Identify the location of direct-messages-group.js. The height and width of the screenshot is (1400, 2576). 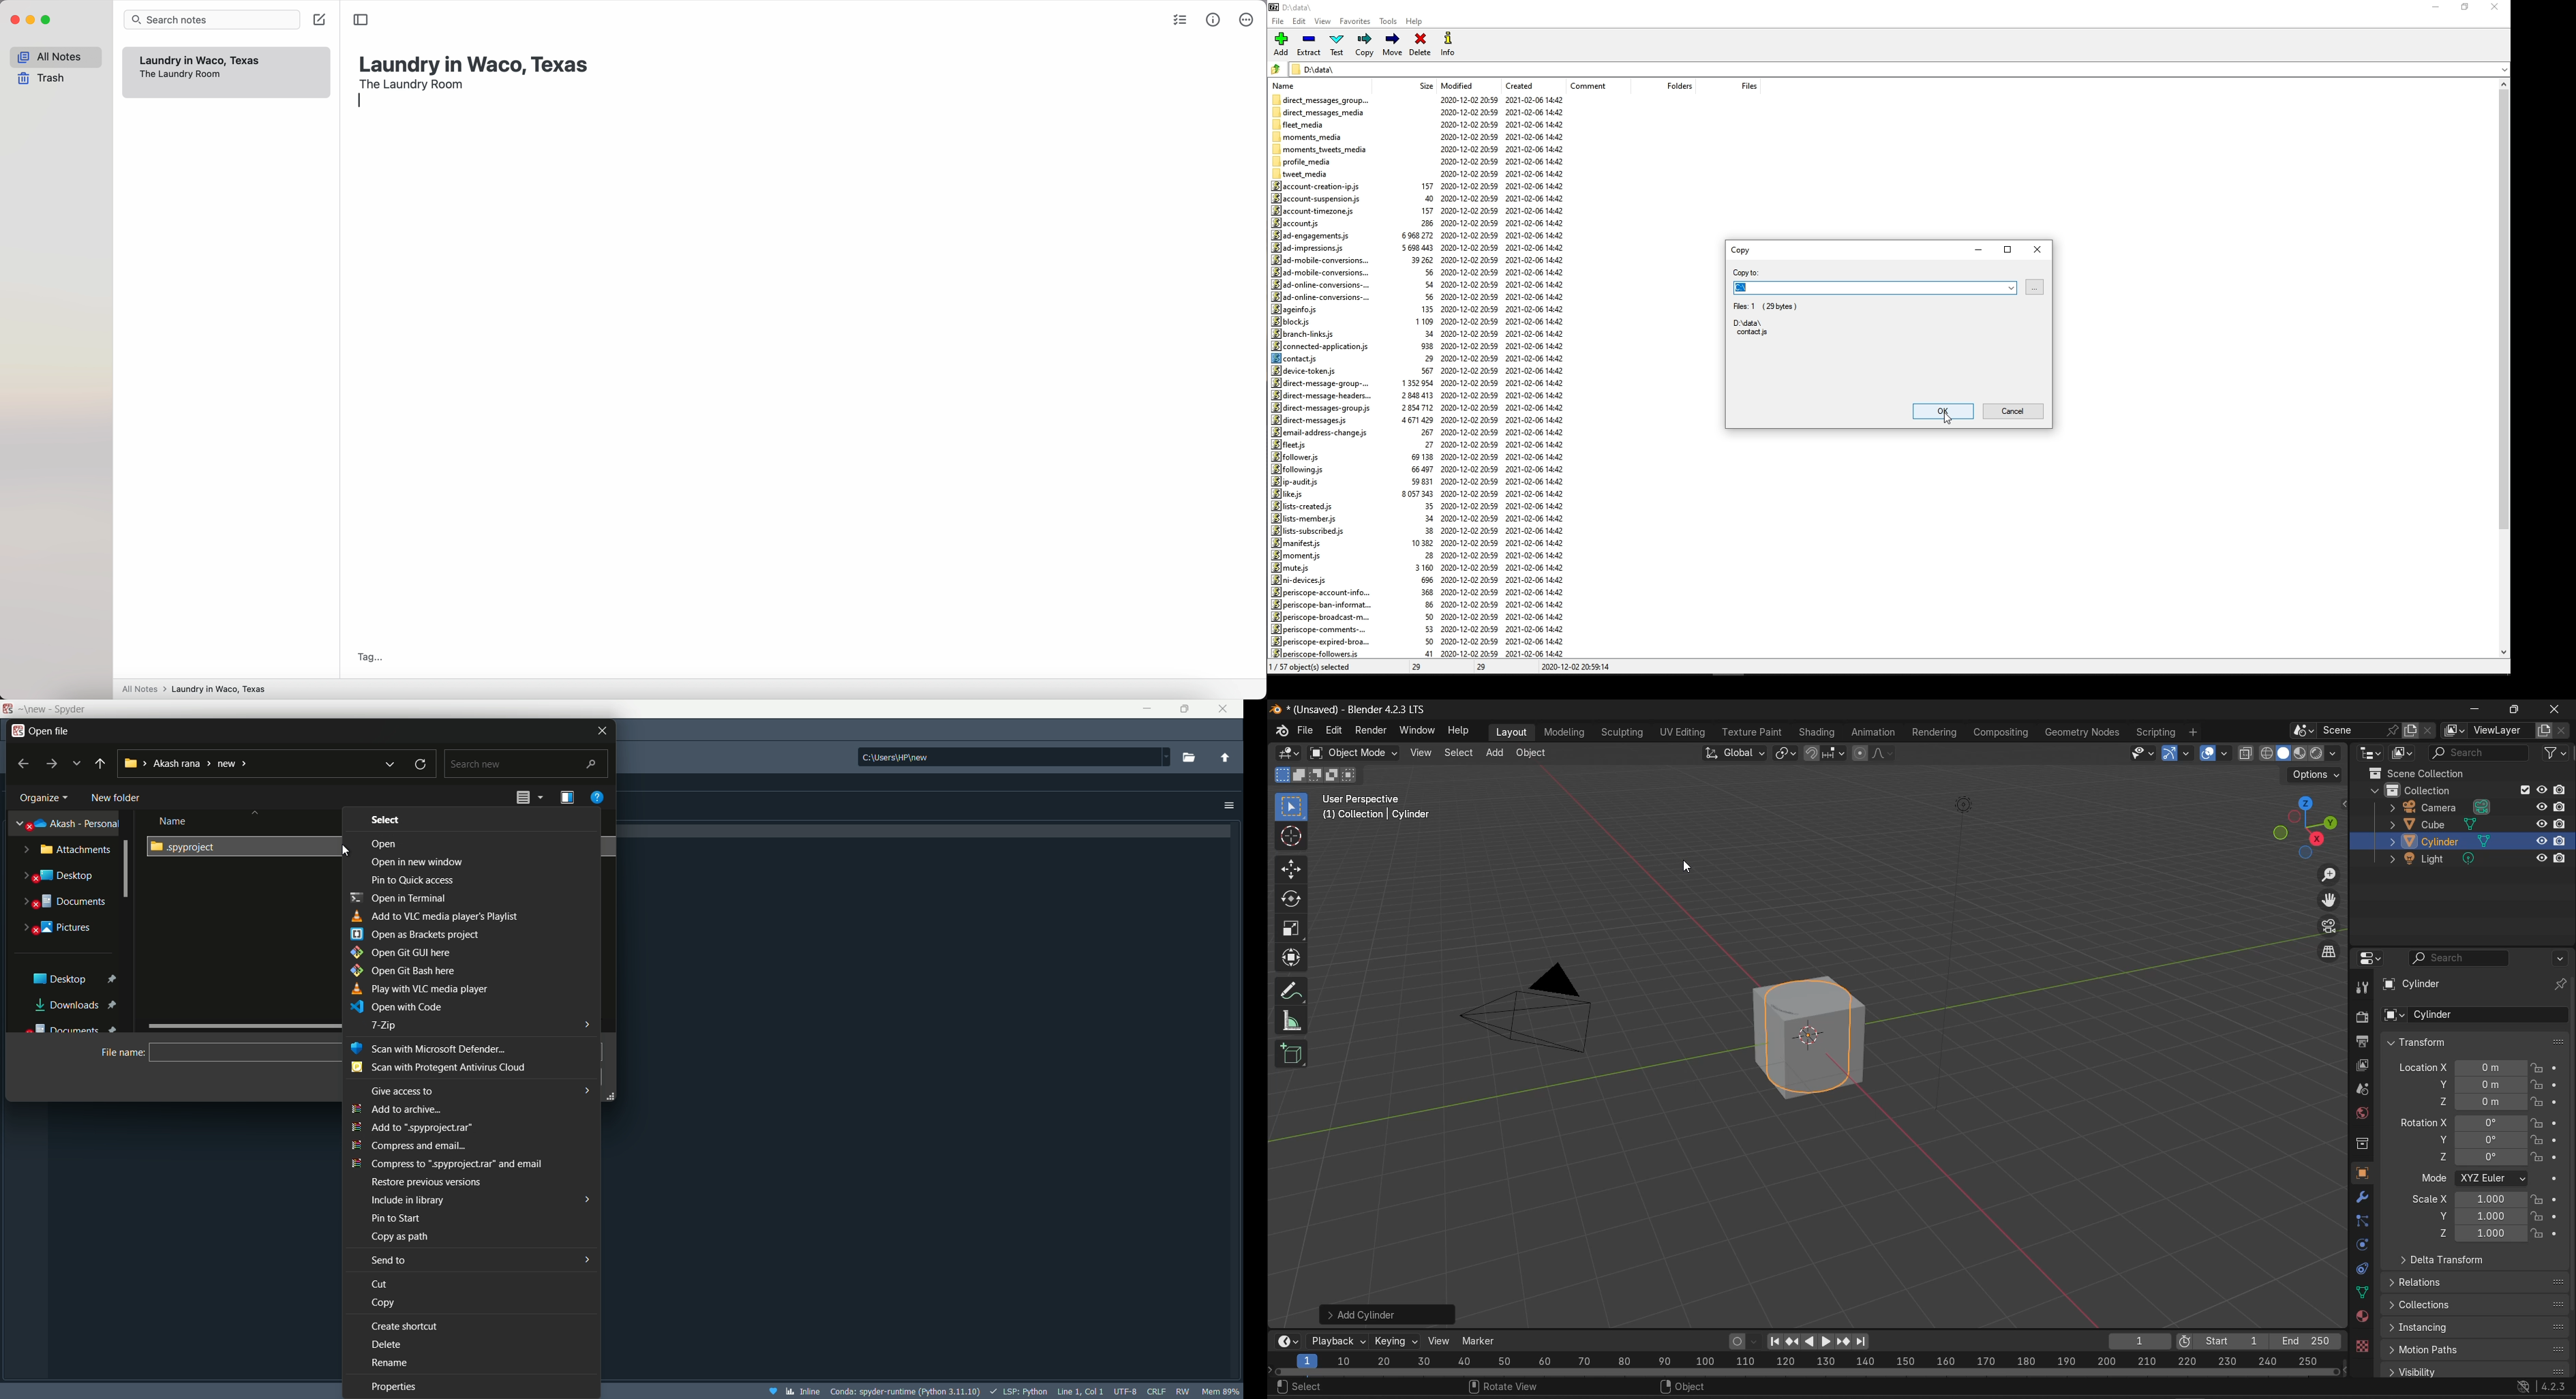
(1322, 409).